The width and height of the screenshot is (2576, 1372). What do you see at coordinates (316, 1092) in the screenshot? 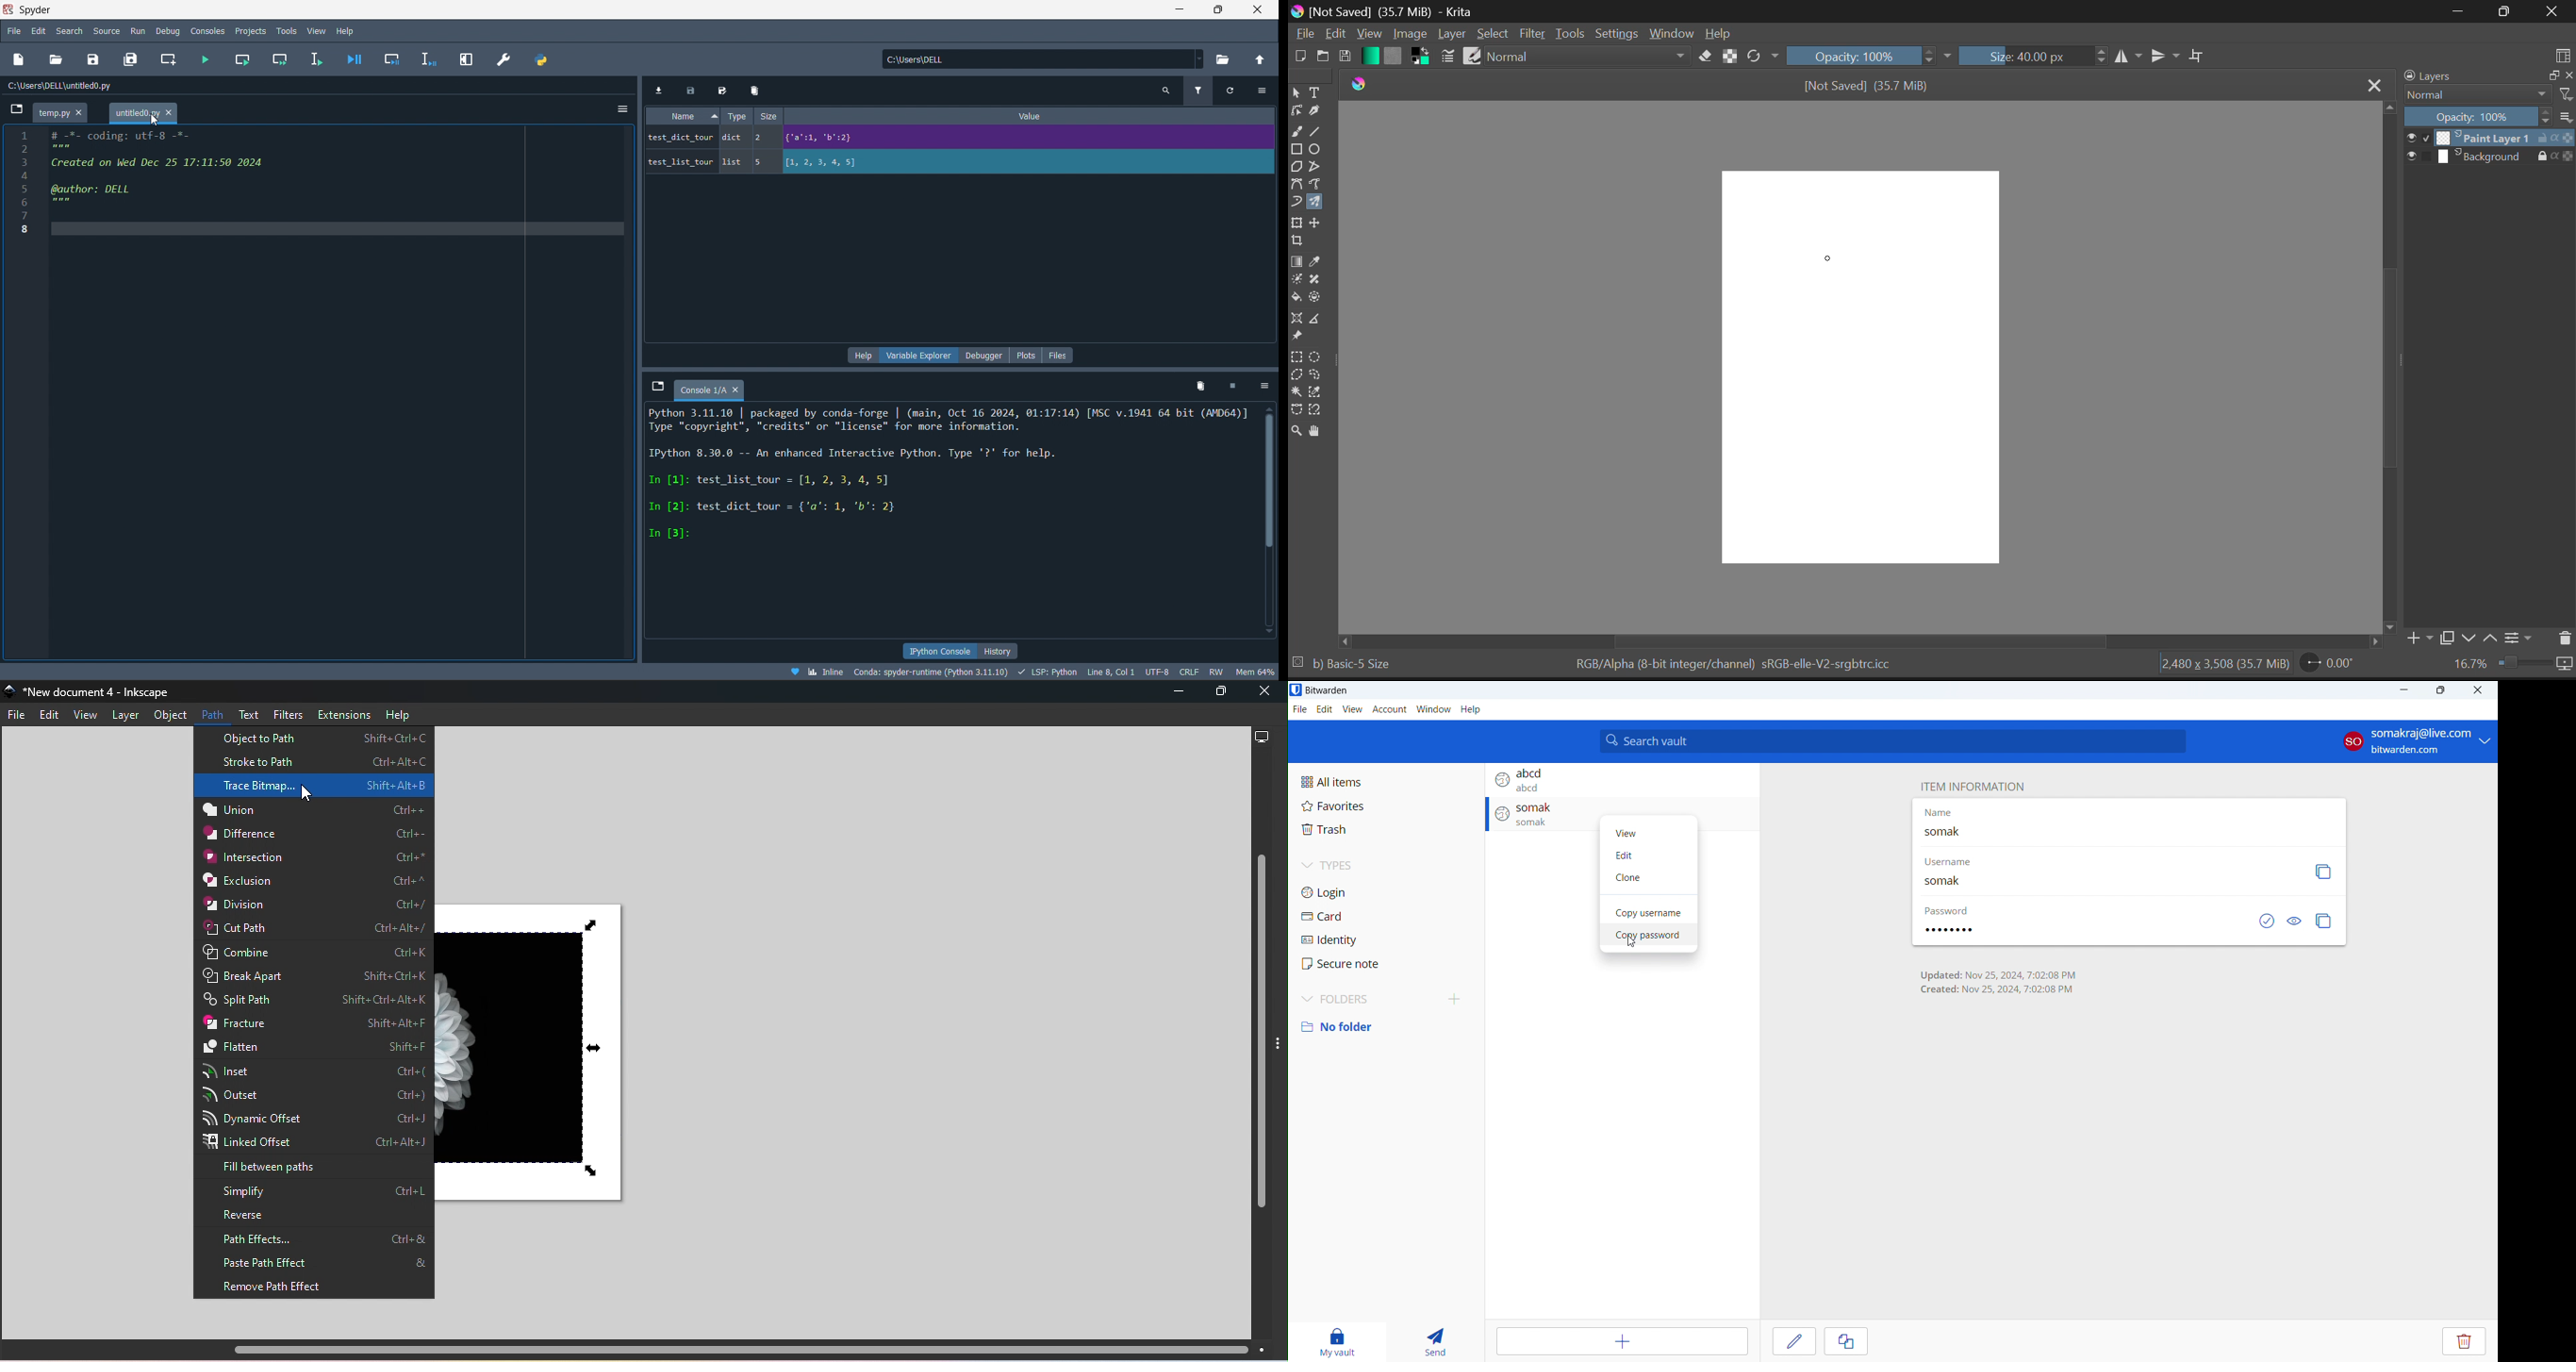
I see `Outset` at bounding box center [316, 1092].